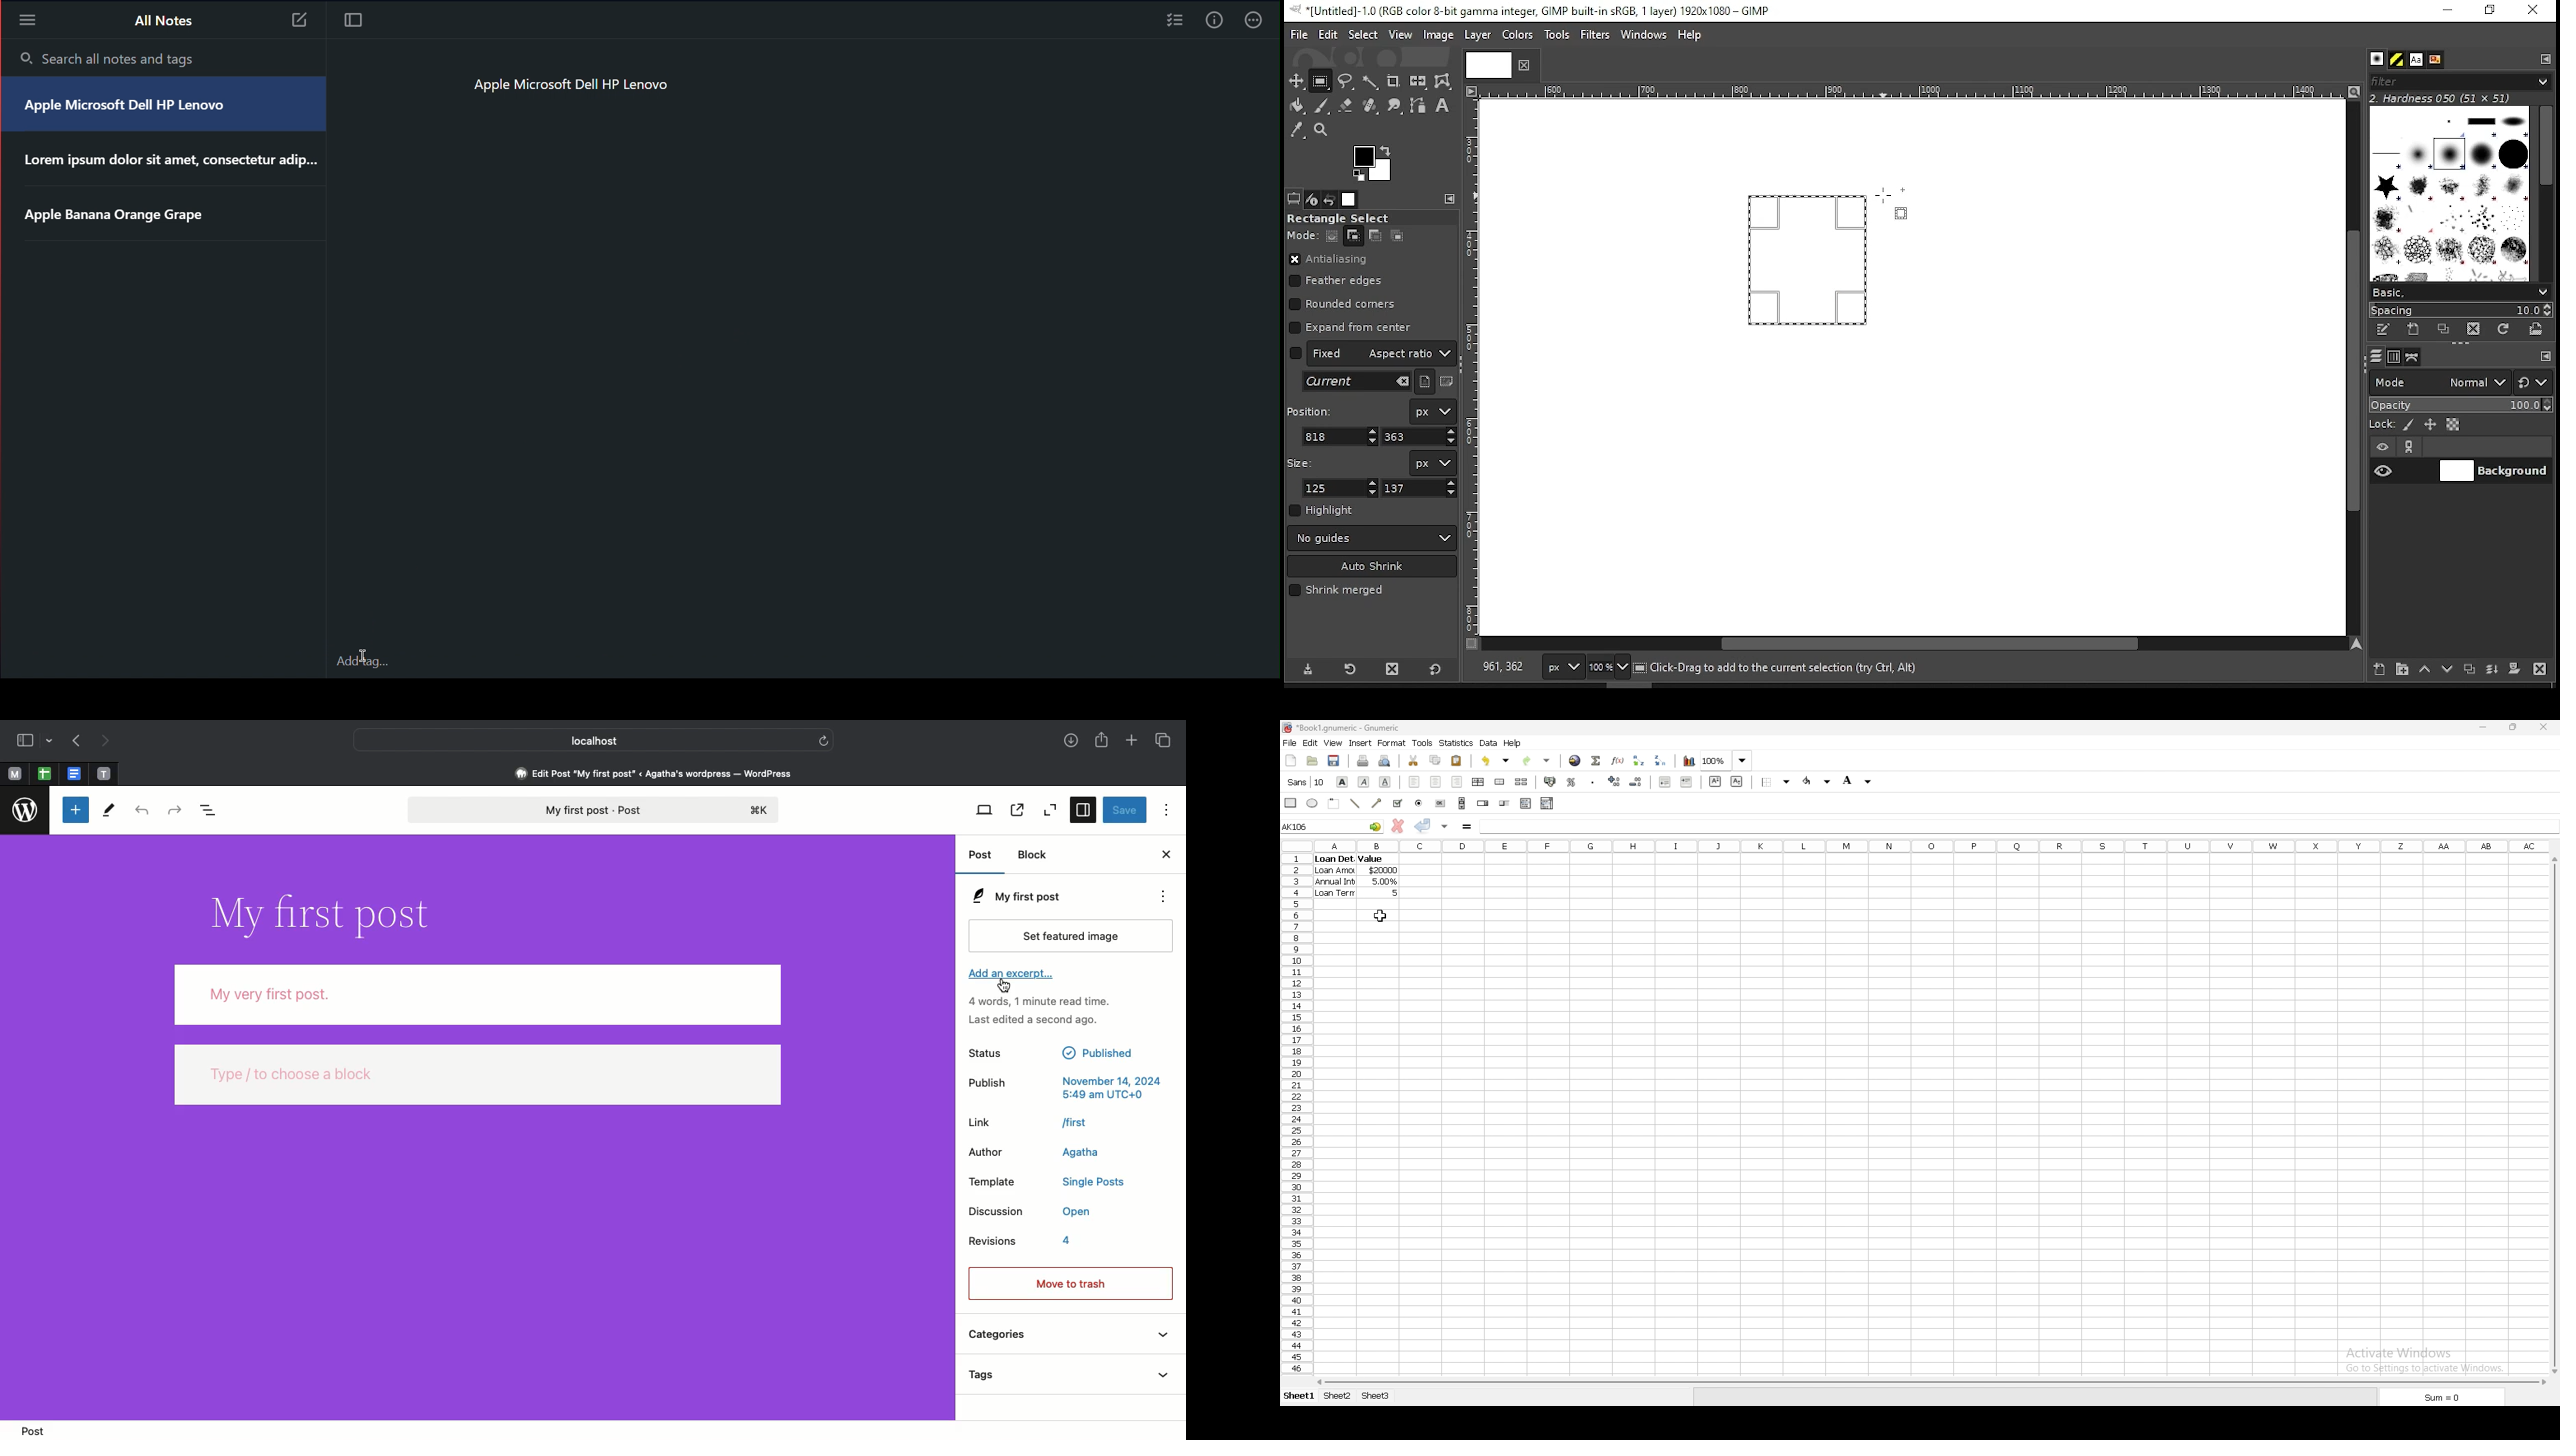 The width and height of the screenshot is (2576, 1456). I want to click on highlight, so click(1322, 510).